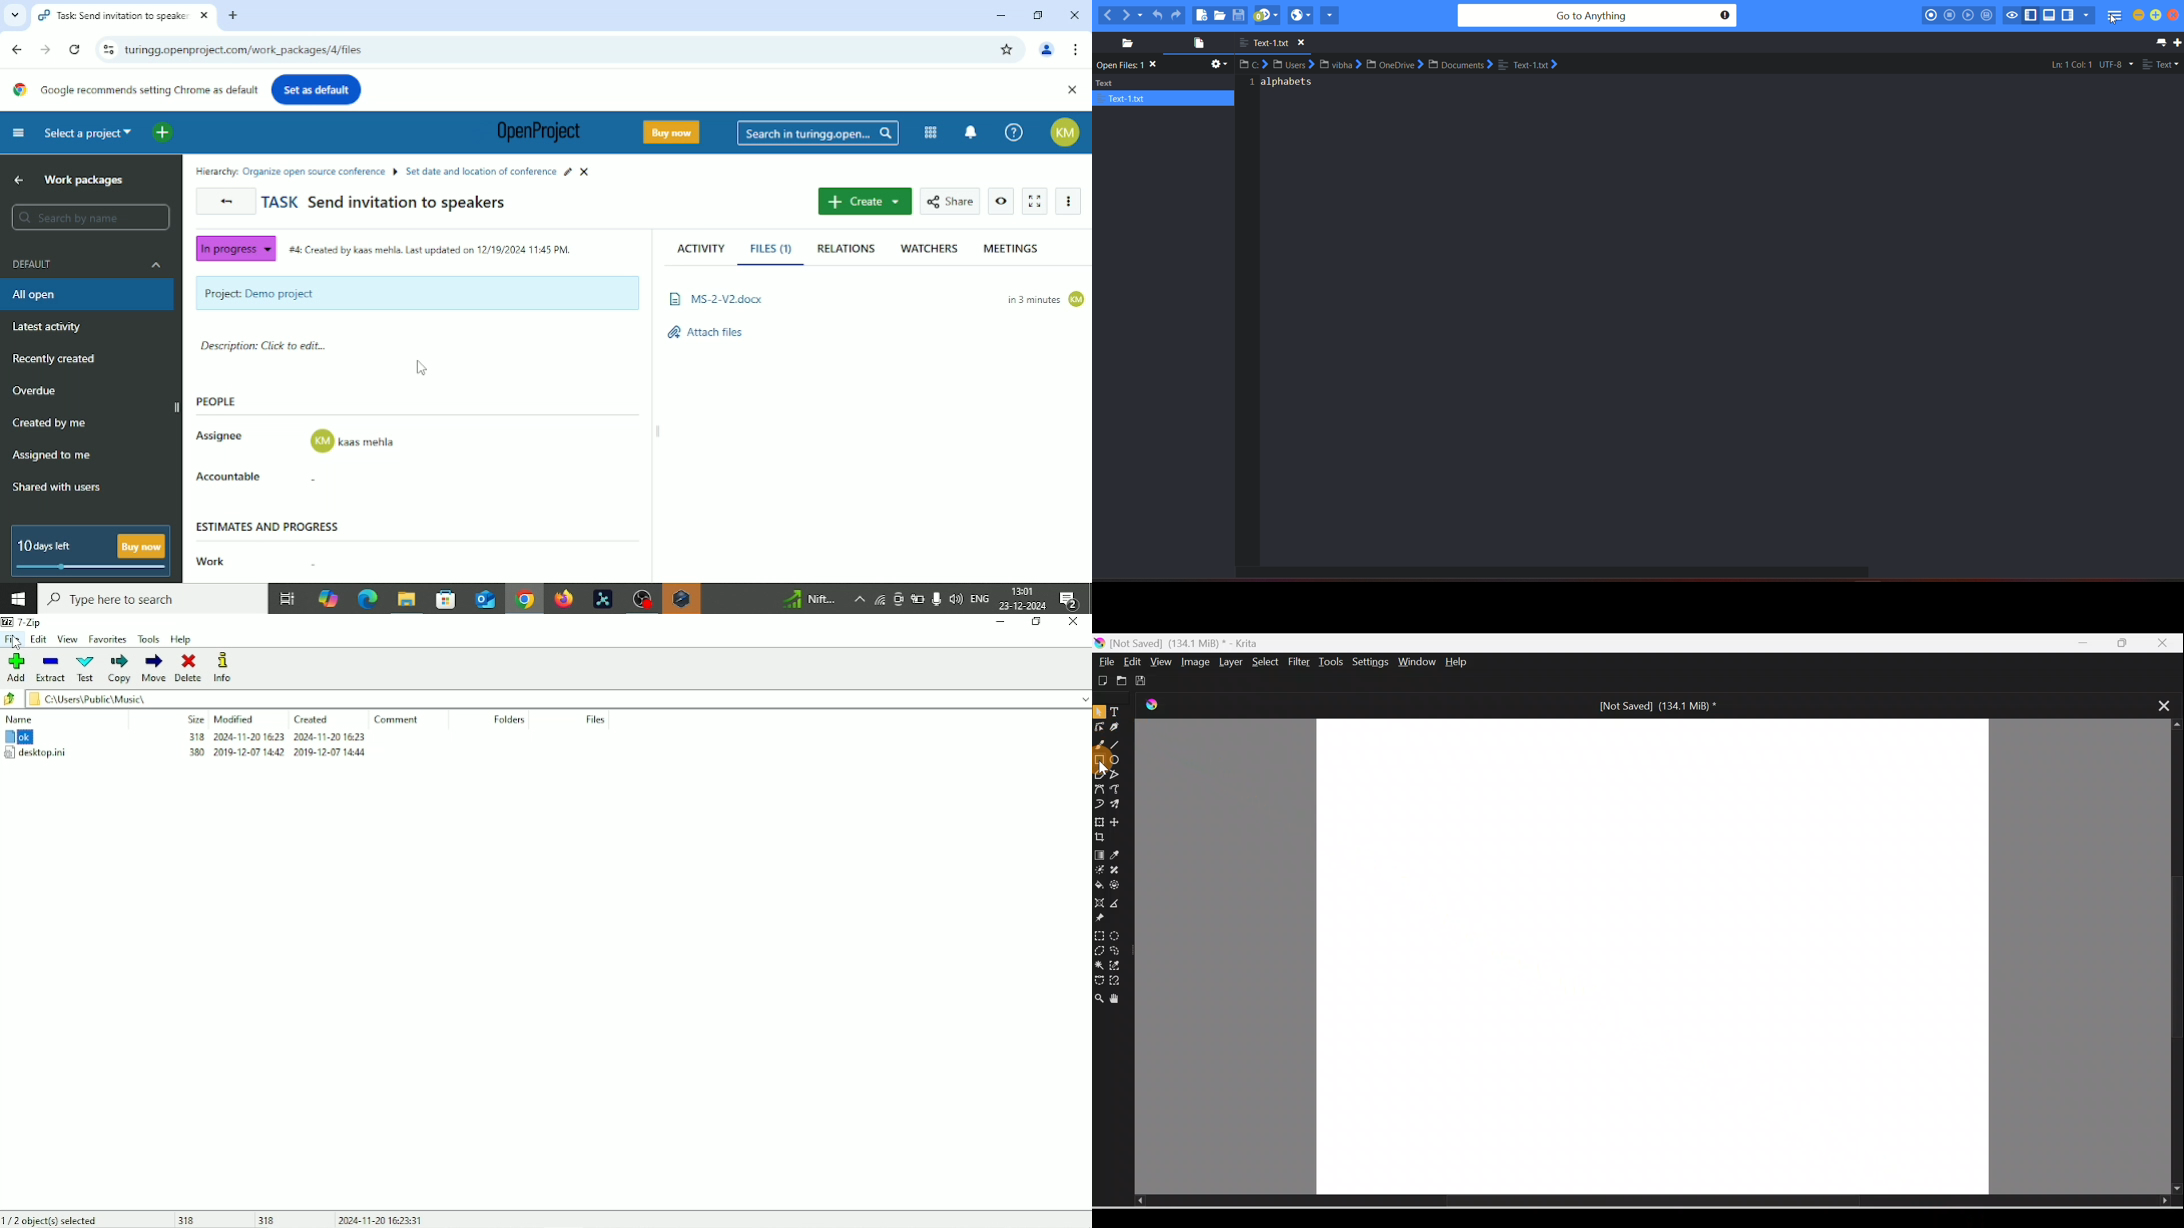 The height and width of the screenshot is (1232, 2184). I want to click on Back, so click(19, 49).